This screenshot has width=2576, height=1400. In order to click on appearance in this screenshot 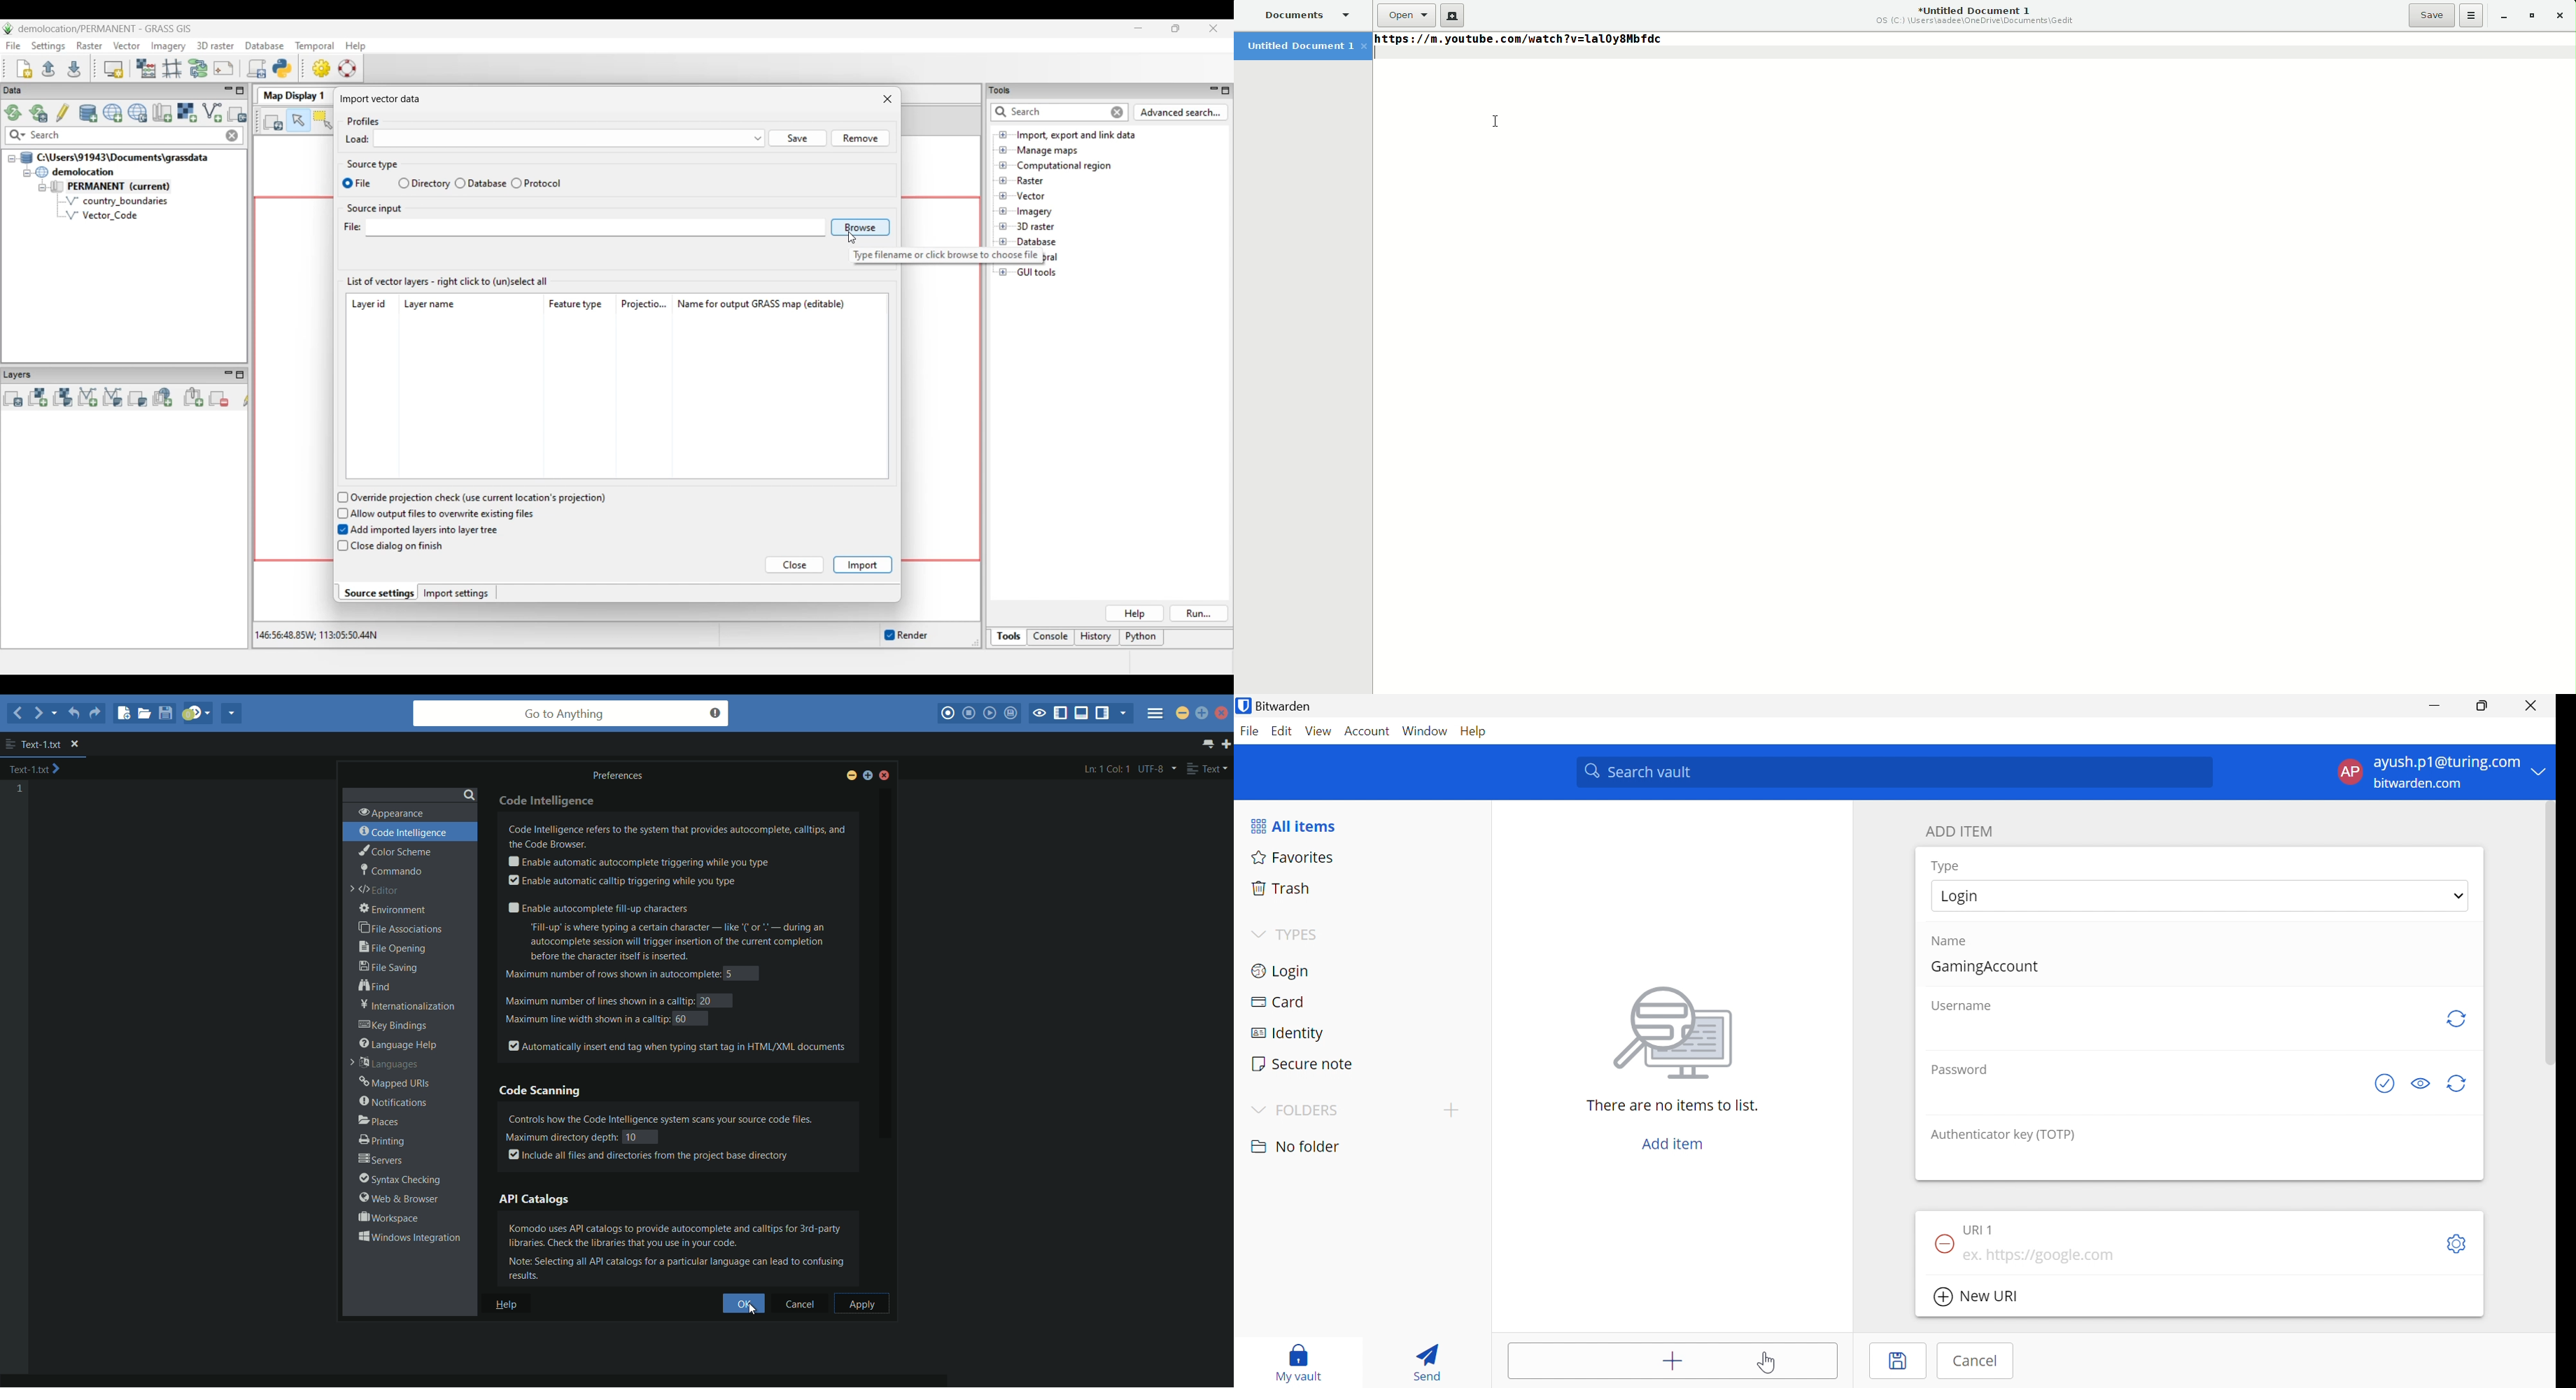, I will do `click(391, 812)`.